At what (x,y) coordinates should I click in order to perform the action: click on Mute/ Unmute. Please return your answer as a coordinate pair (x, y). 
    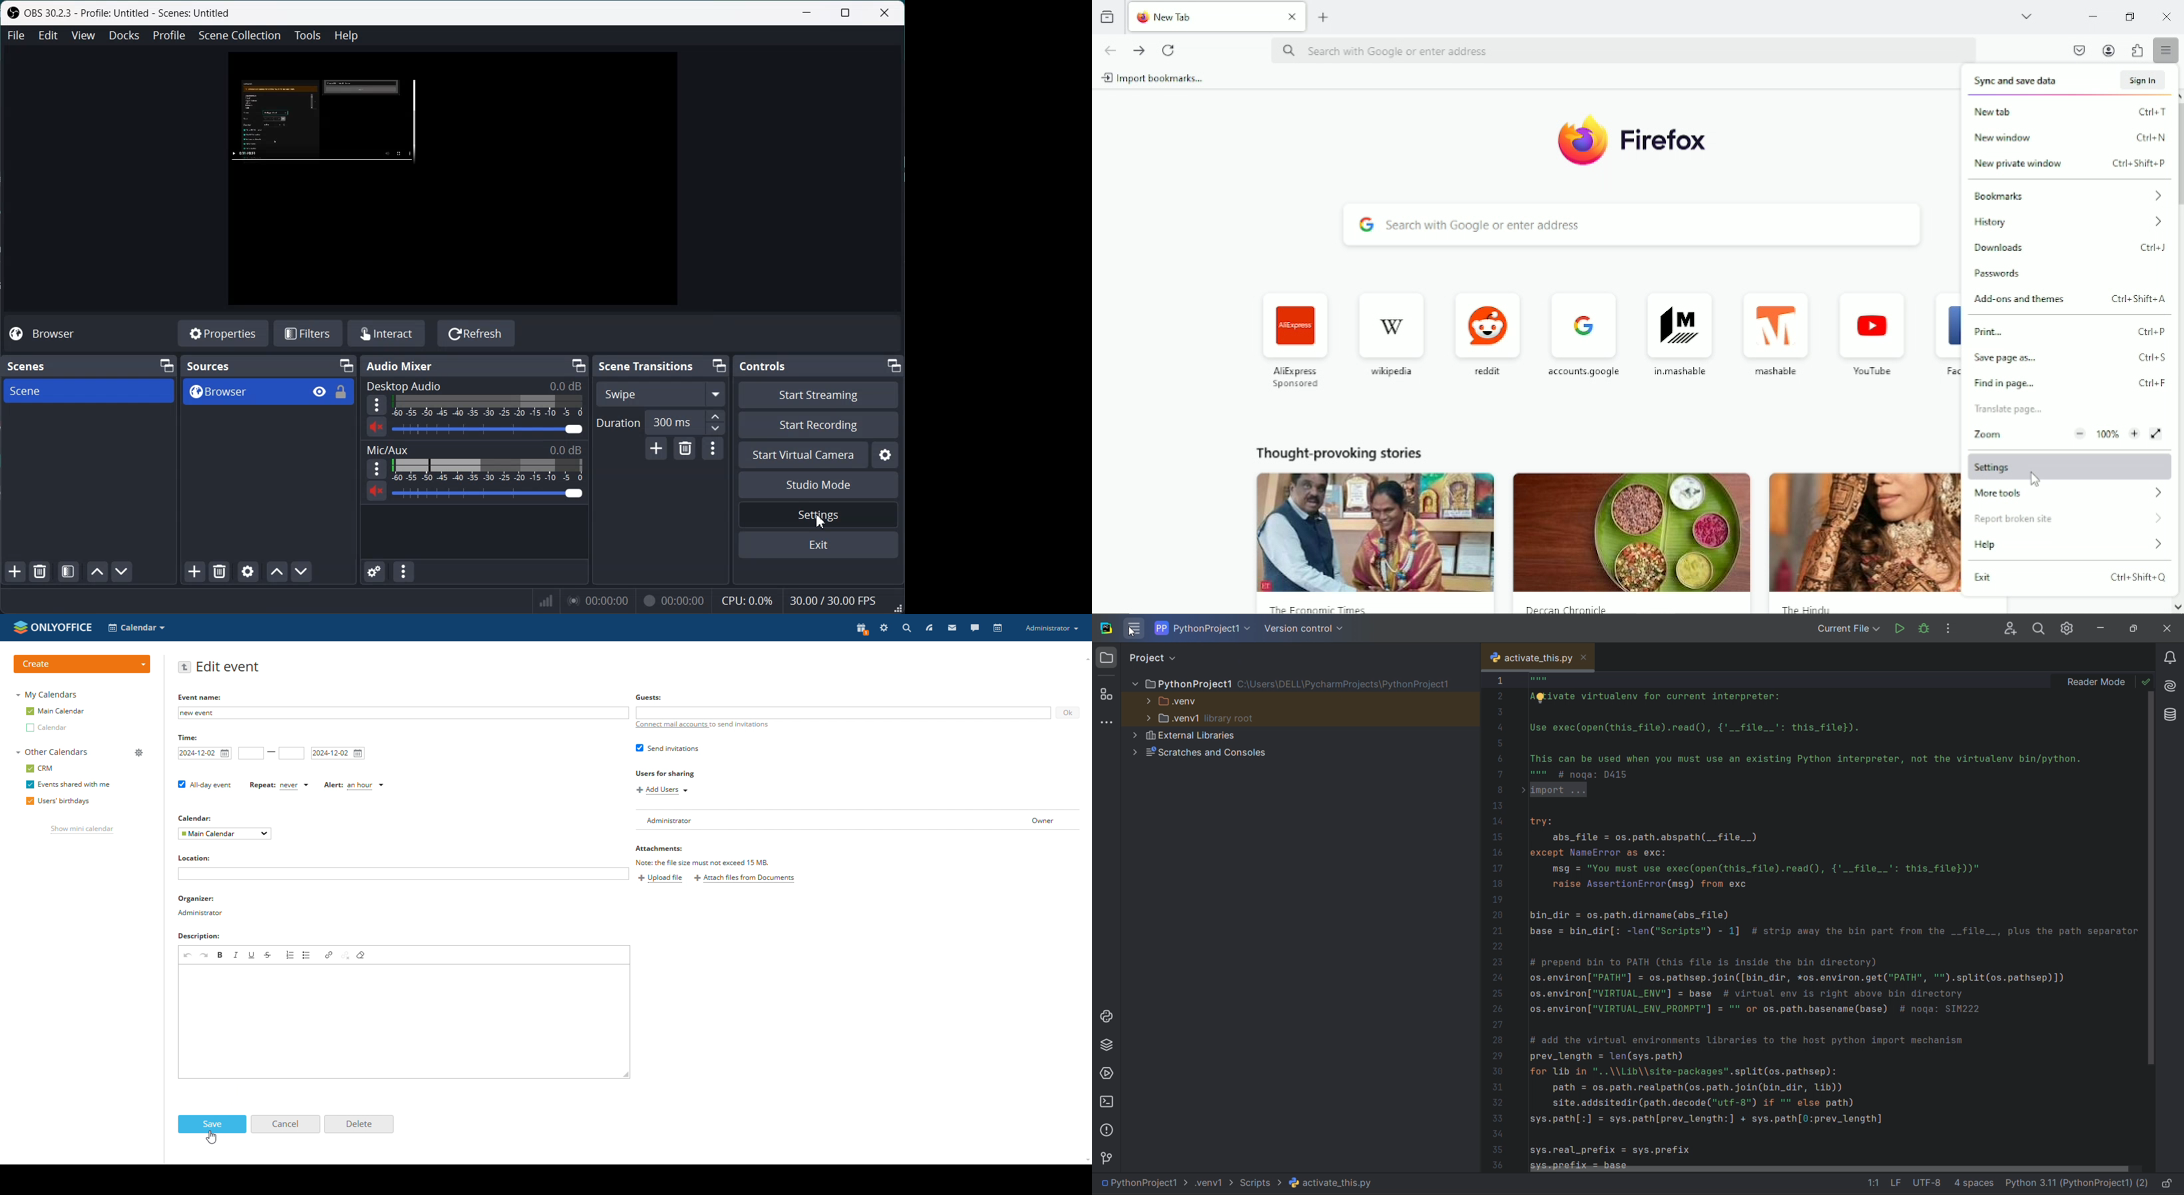
    Looking at the image, I should click on (377, 427).